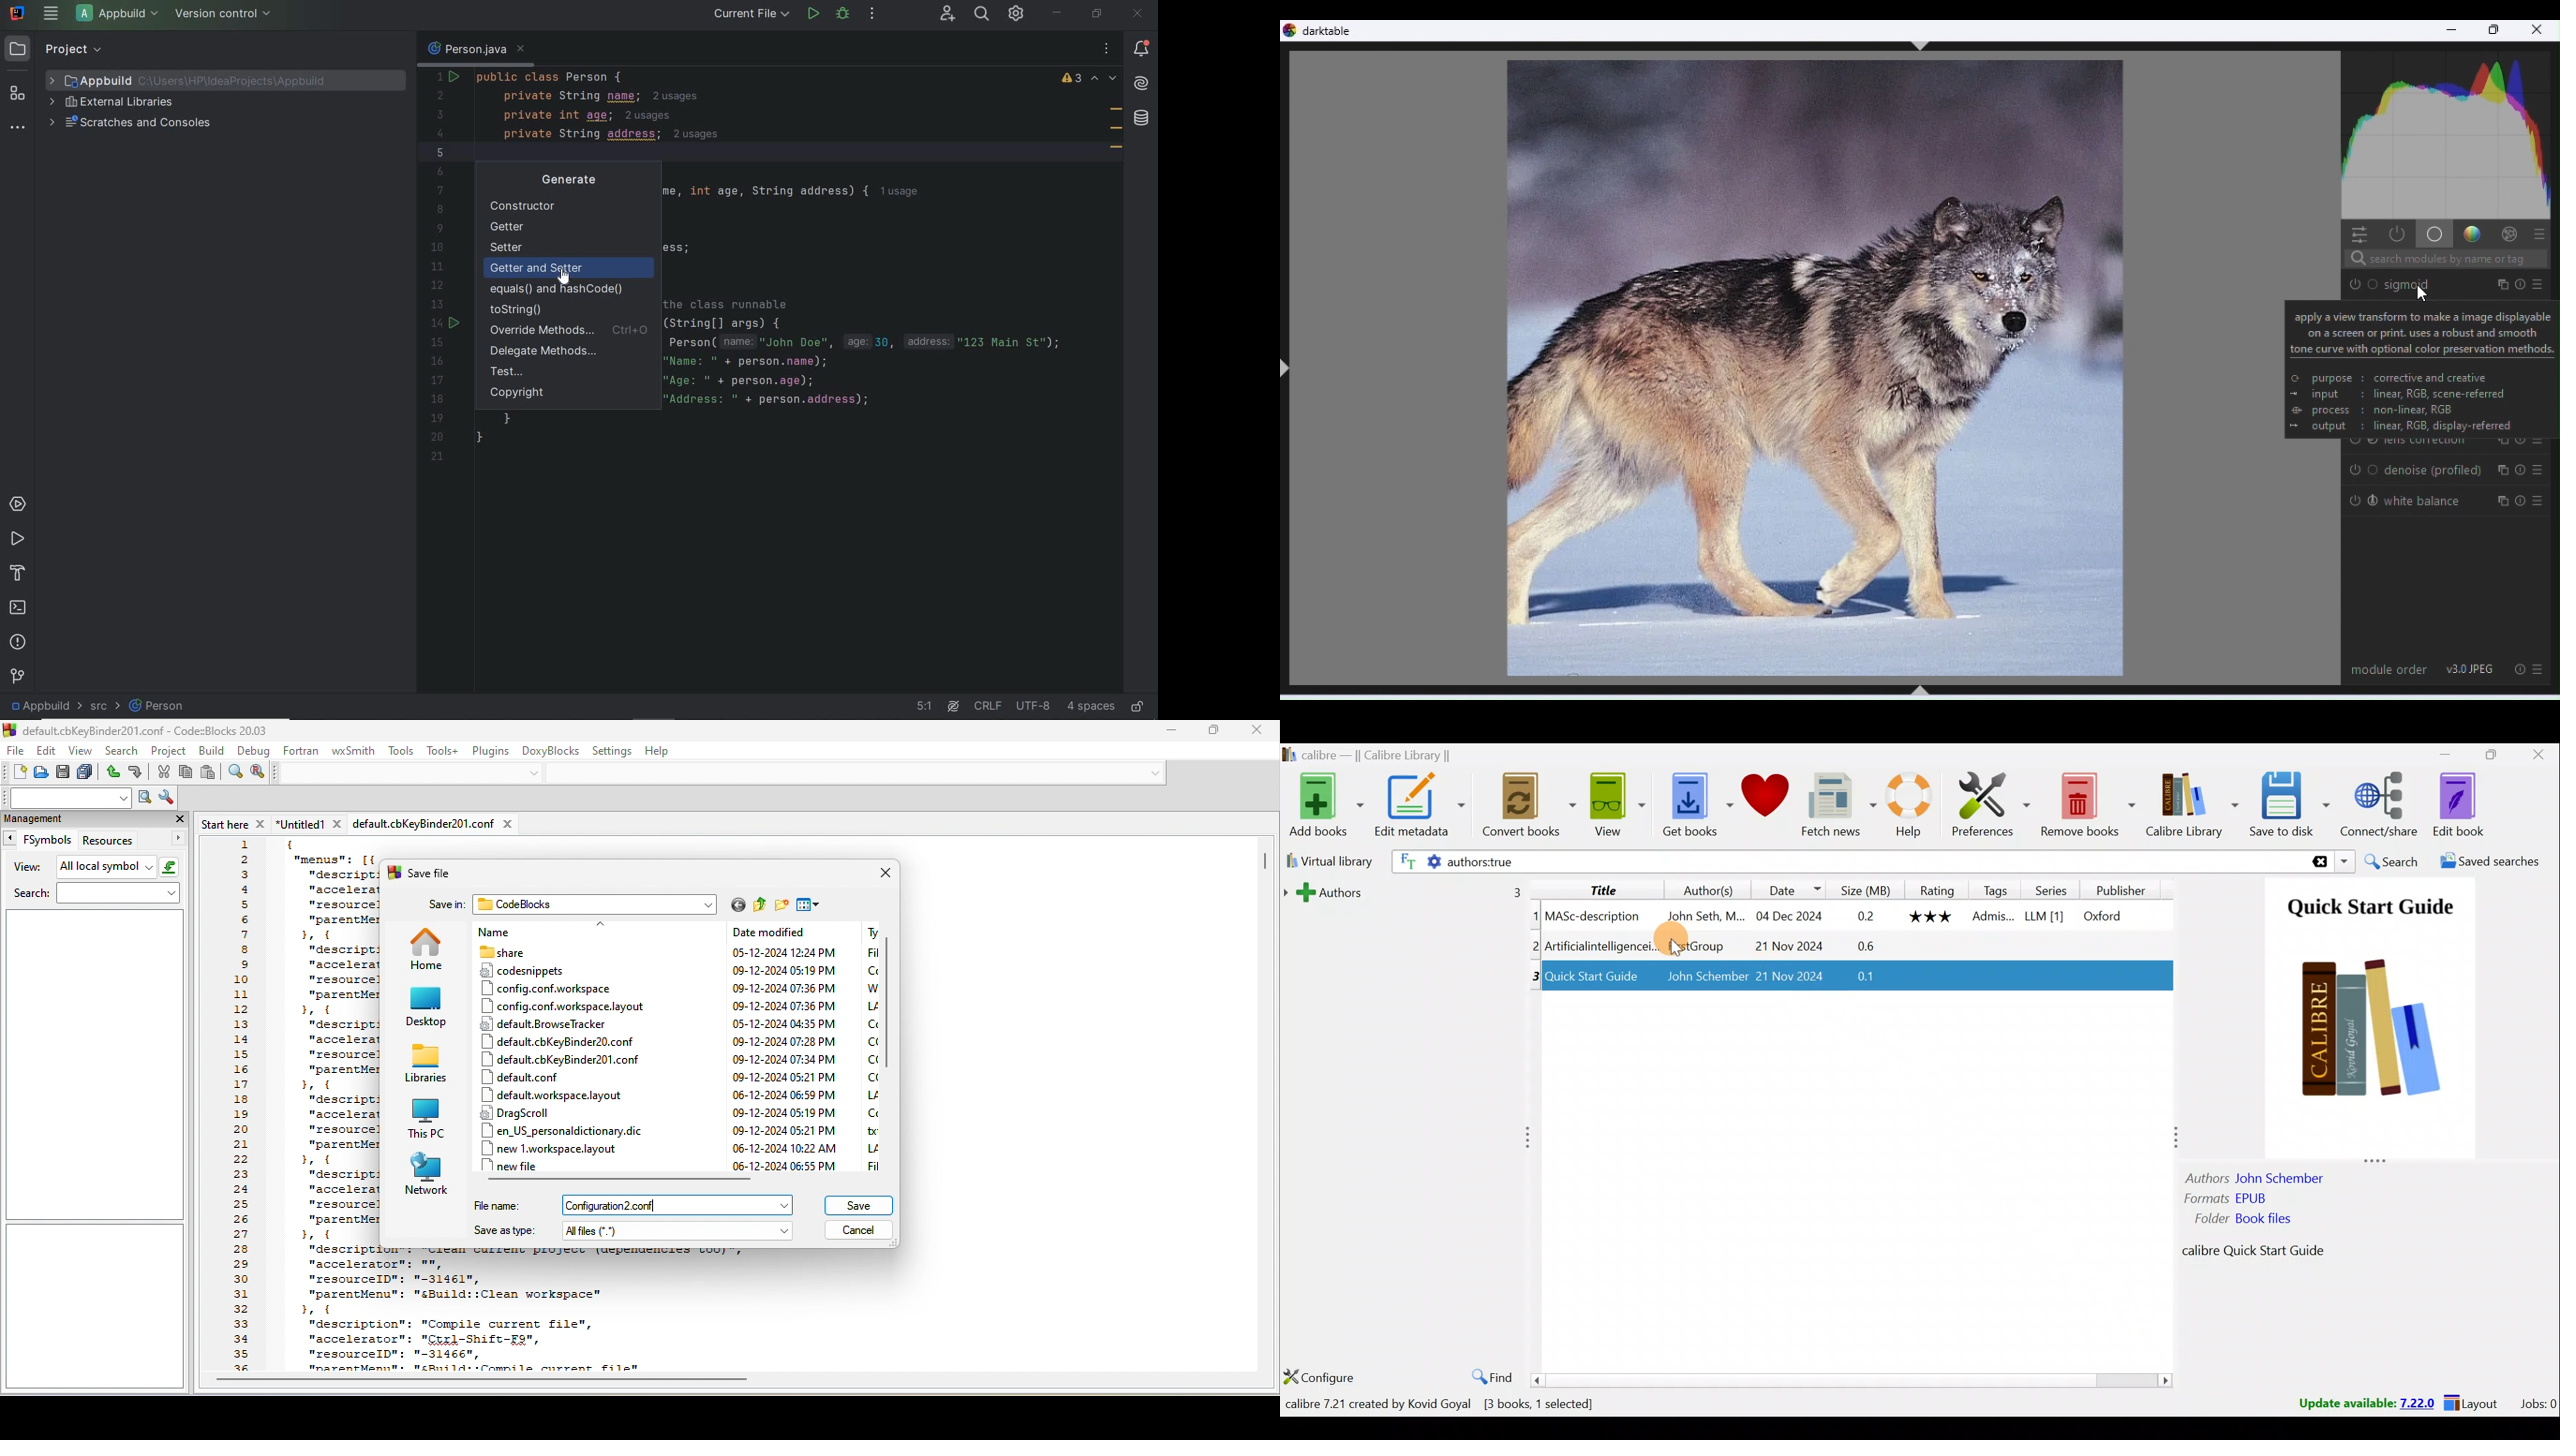 The width and height of the screenshot is (2576, 1456). Describe the element at coordinates (132, 840) in the screenshot. I see `resources` at that location.